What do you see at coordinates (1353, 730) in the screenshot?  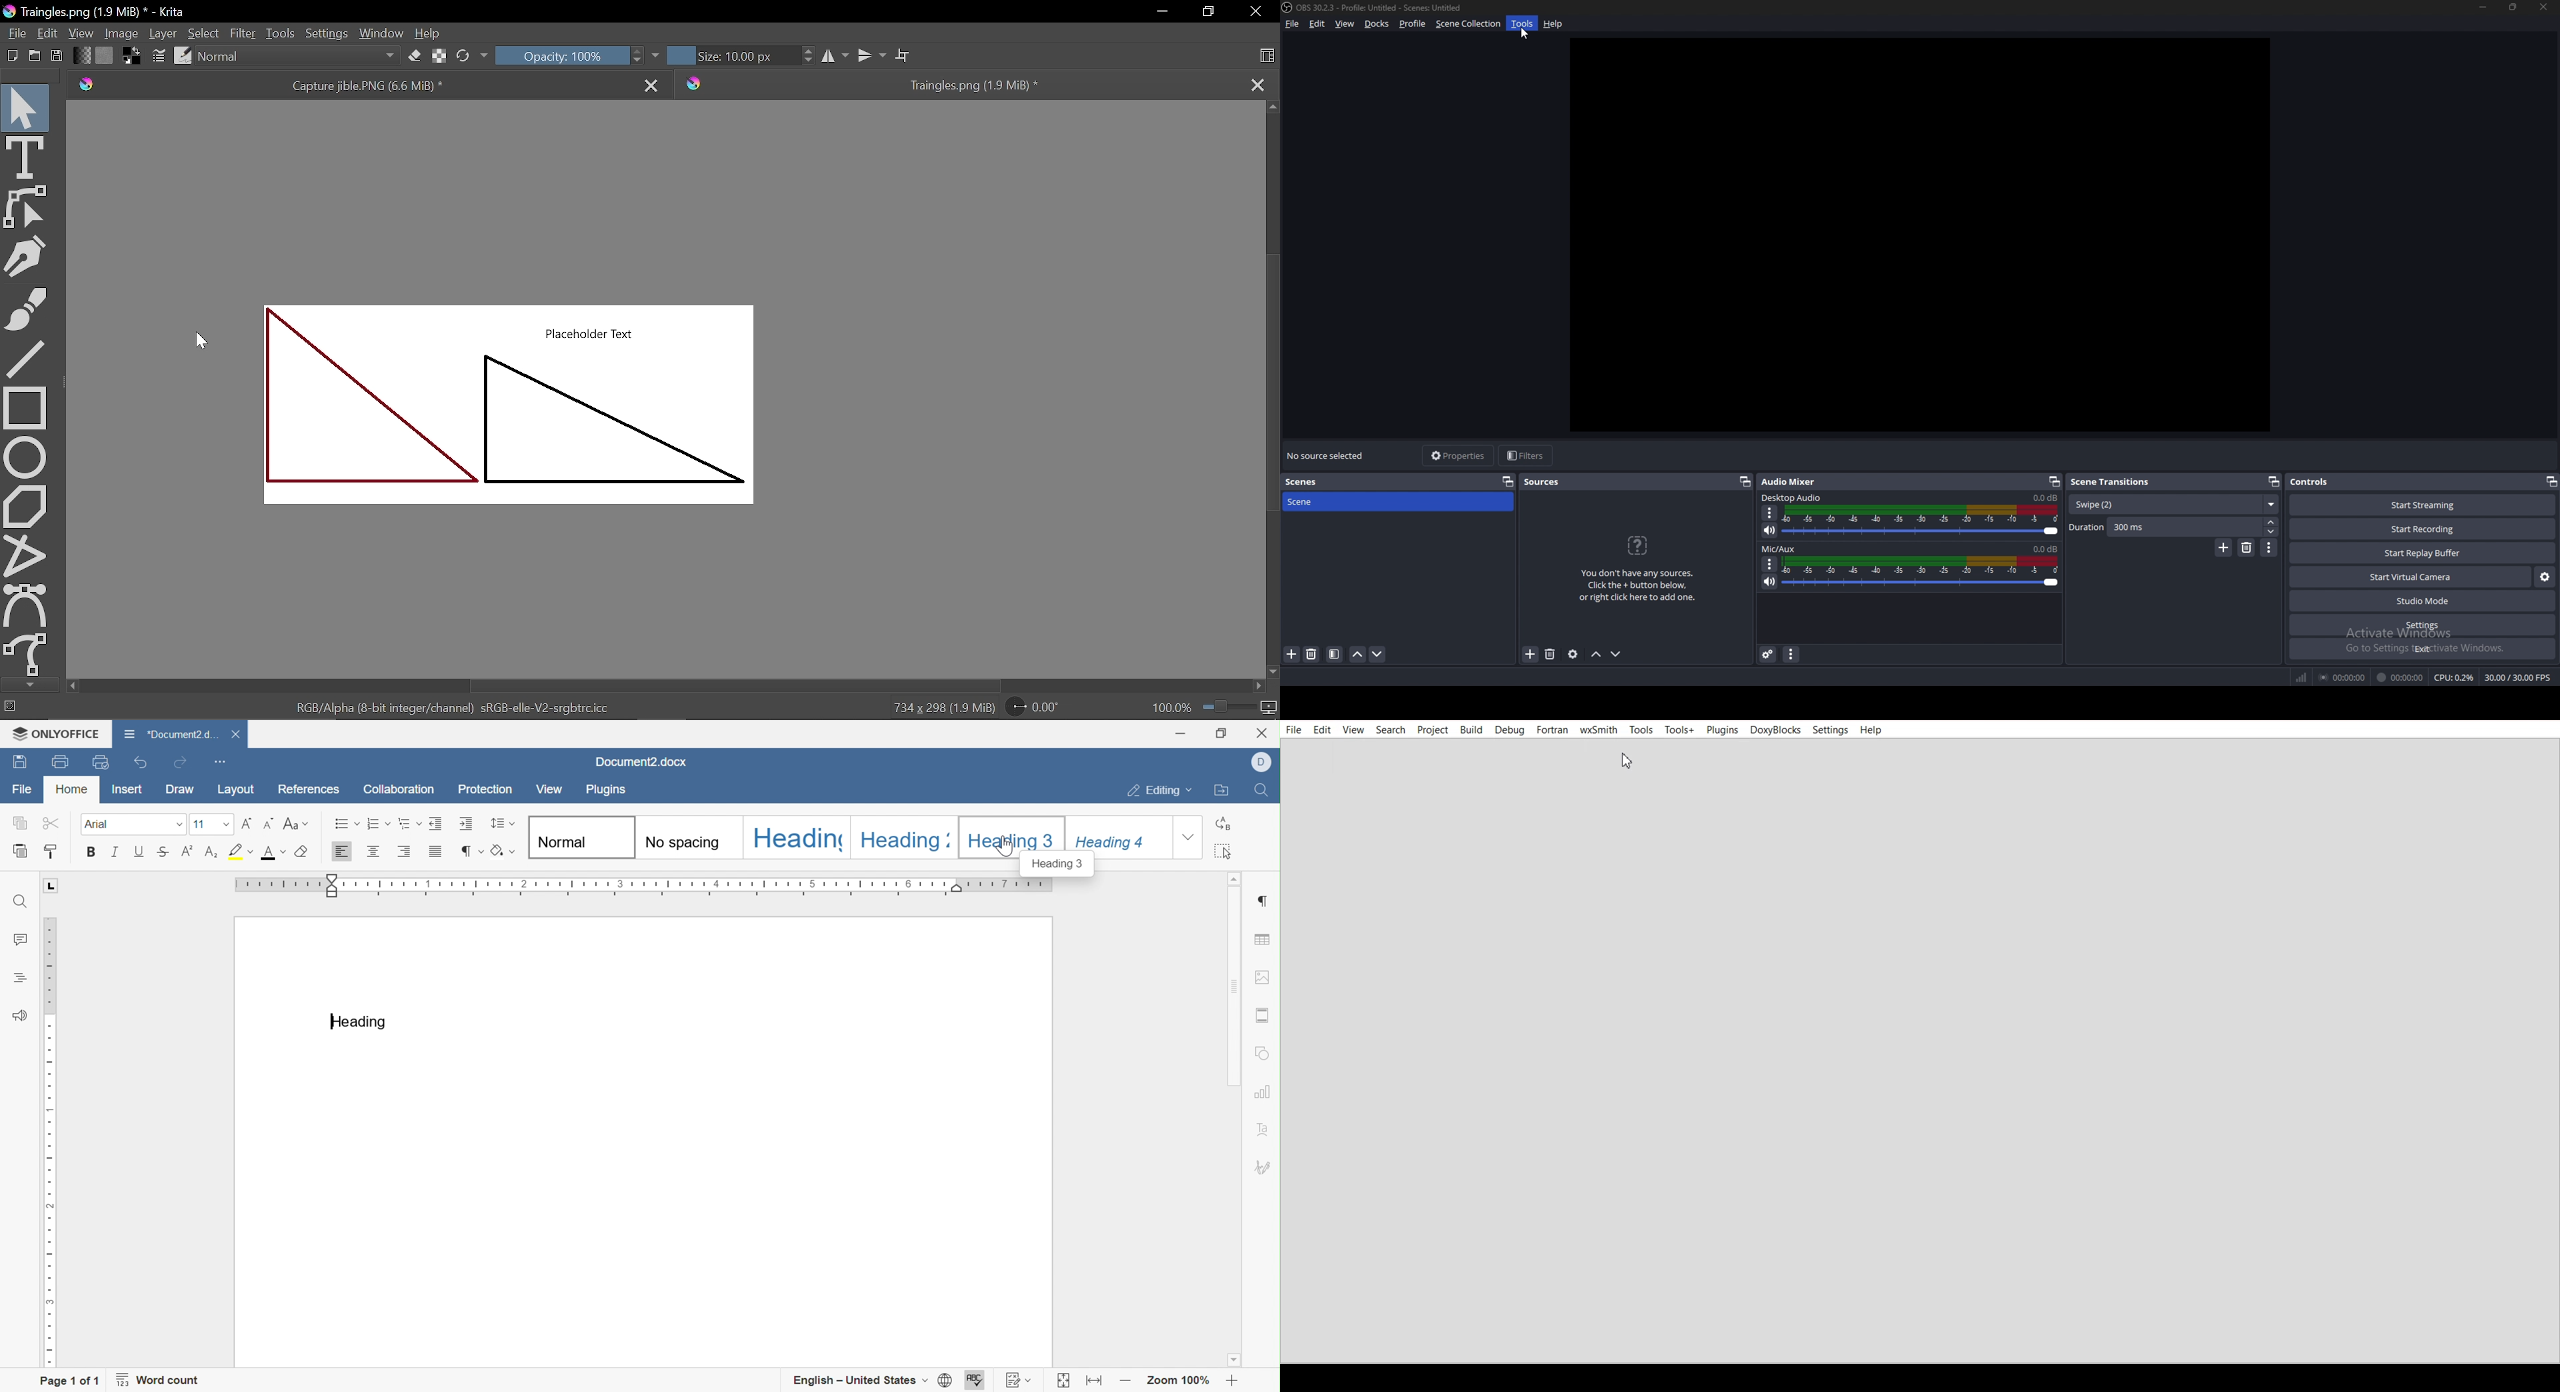 I see `View` at bounding box center [1353, 730].